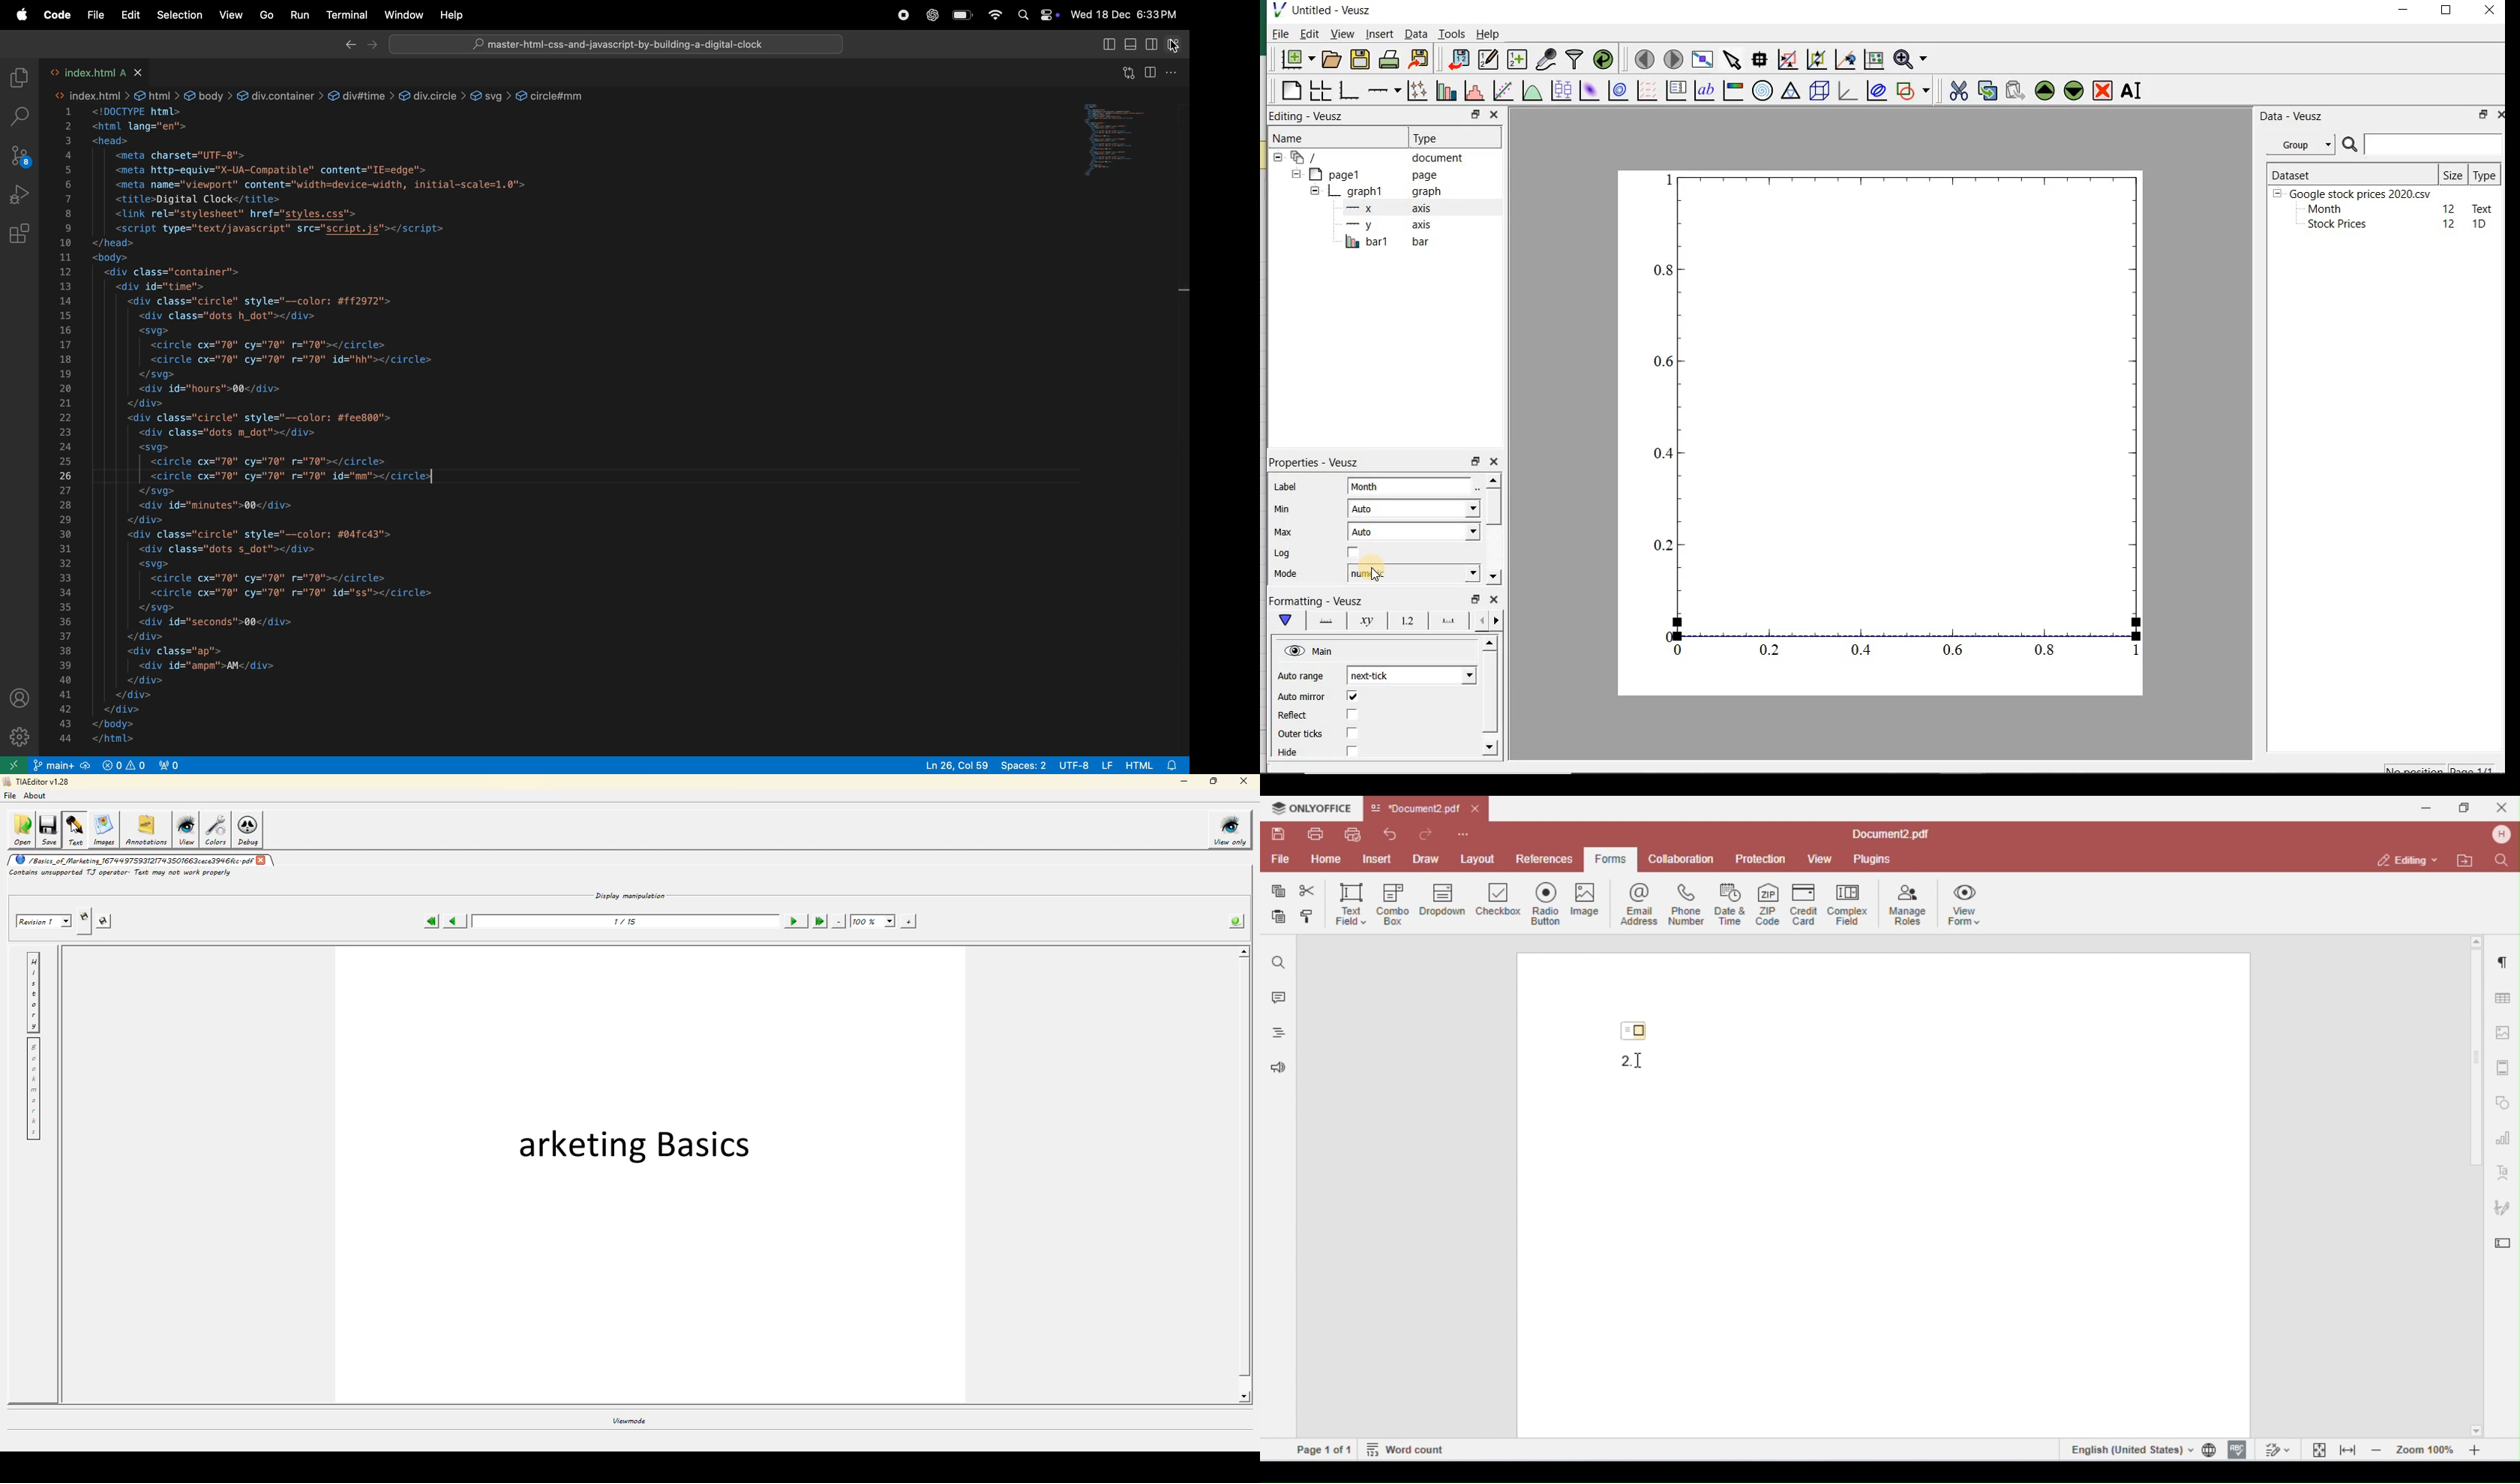 The height and width of the screenshot is (1484, 2520). What do you see at coordinates (615, 44) in the screenshot?
I see `master-html-css` at bounding box center [615, 44].